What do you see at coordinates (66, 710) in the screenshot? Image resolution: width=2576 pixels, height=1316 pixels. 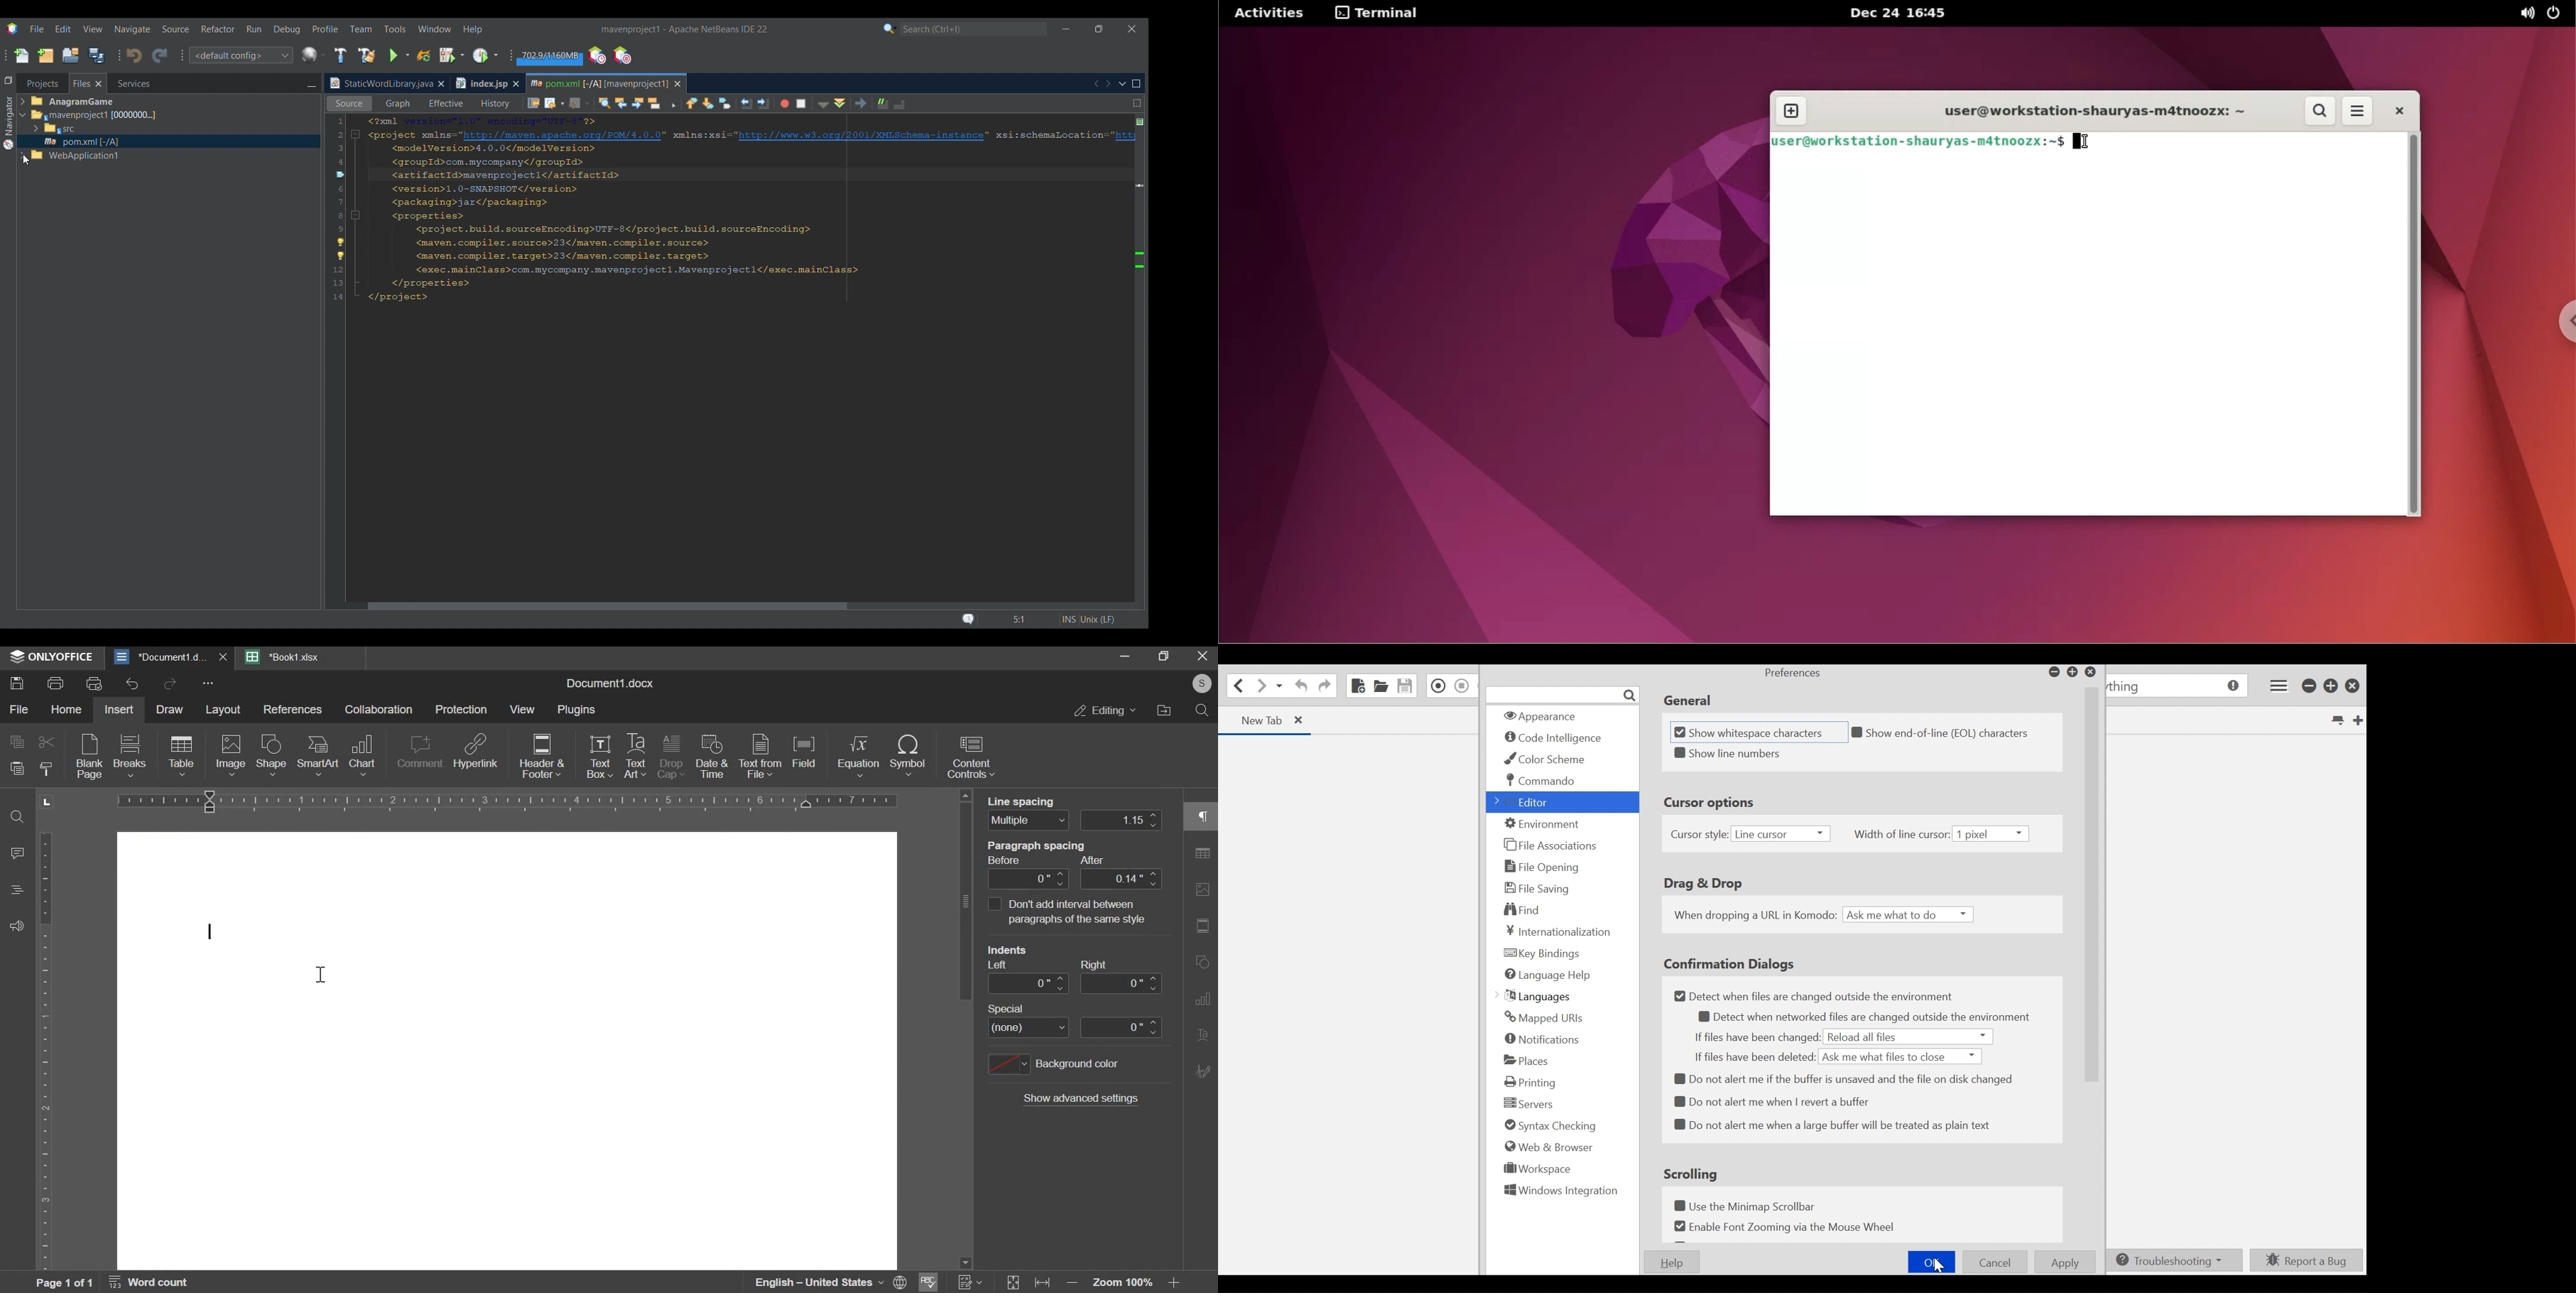 I see `home` at bounding box center [66, 710].